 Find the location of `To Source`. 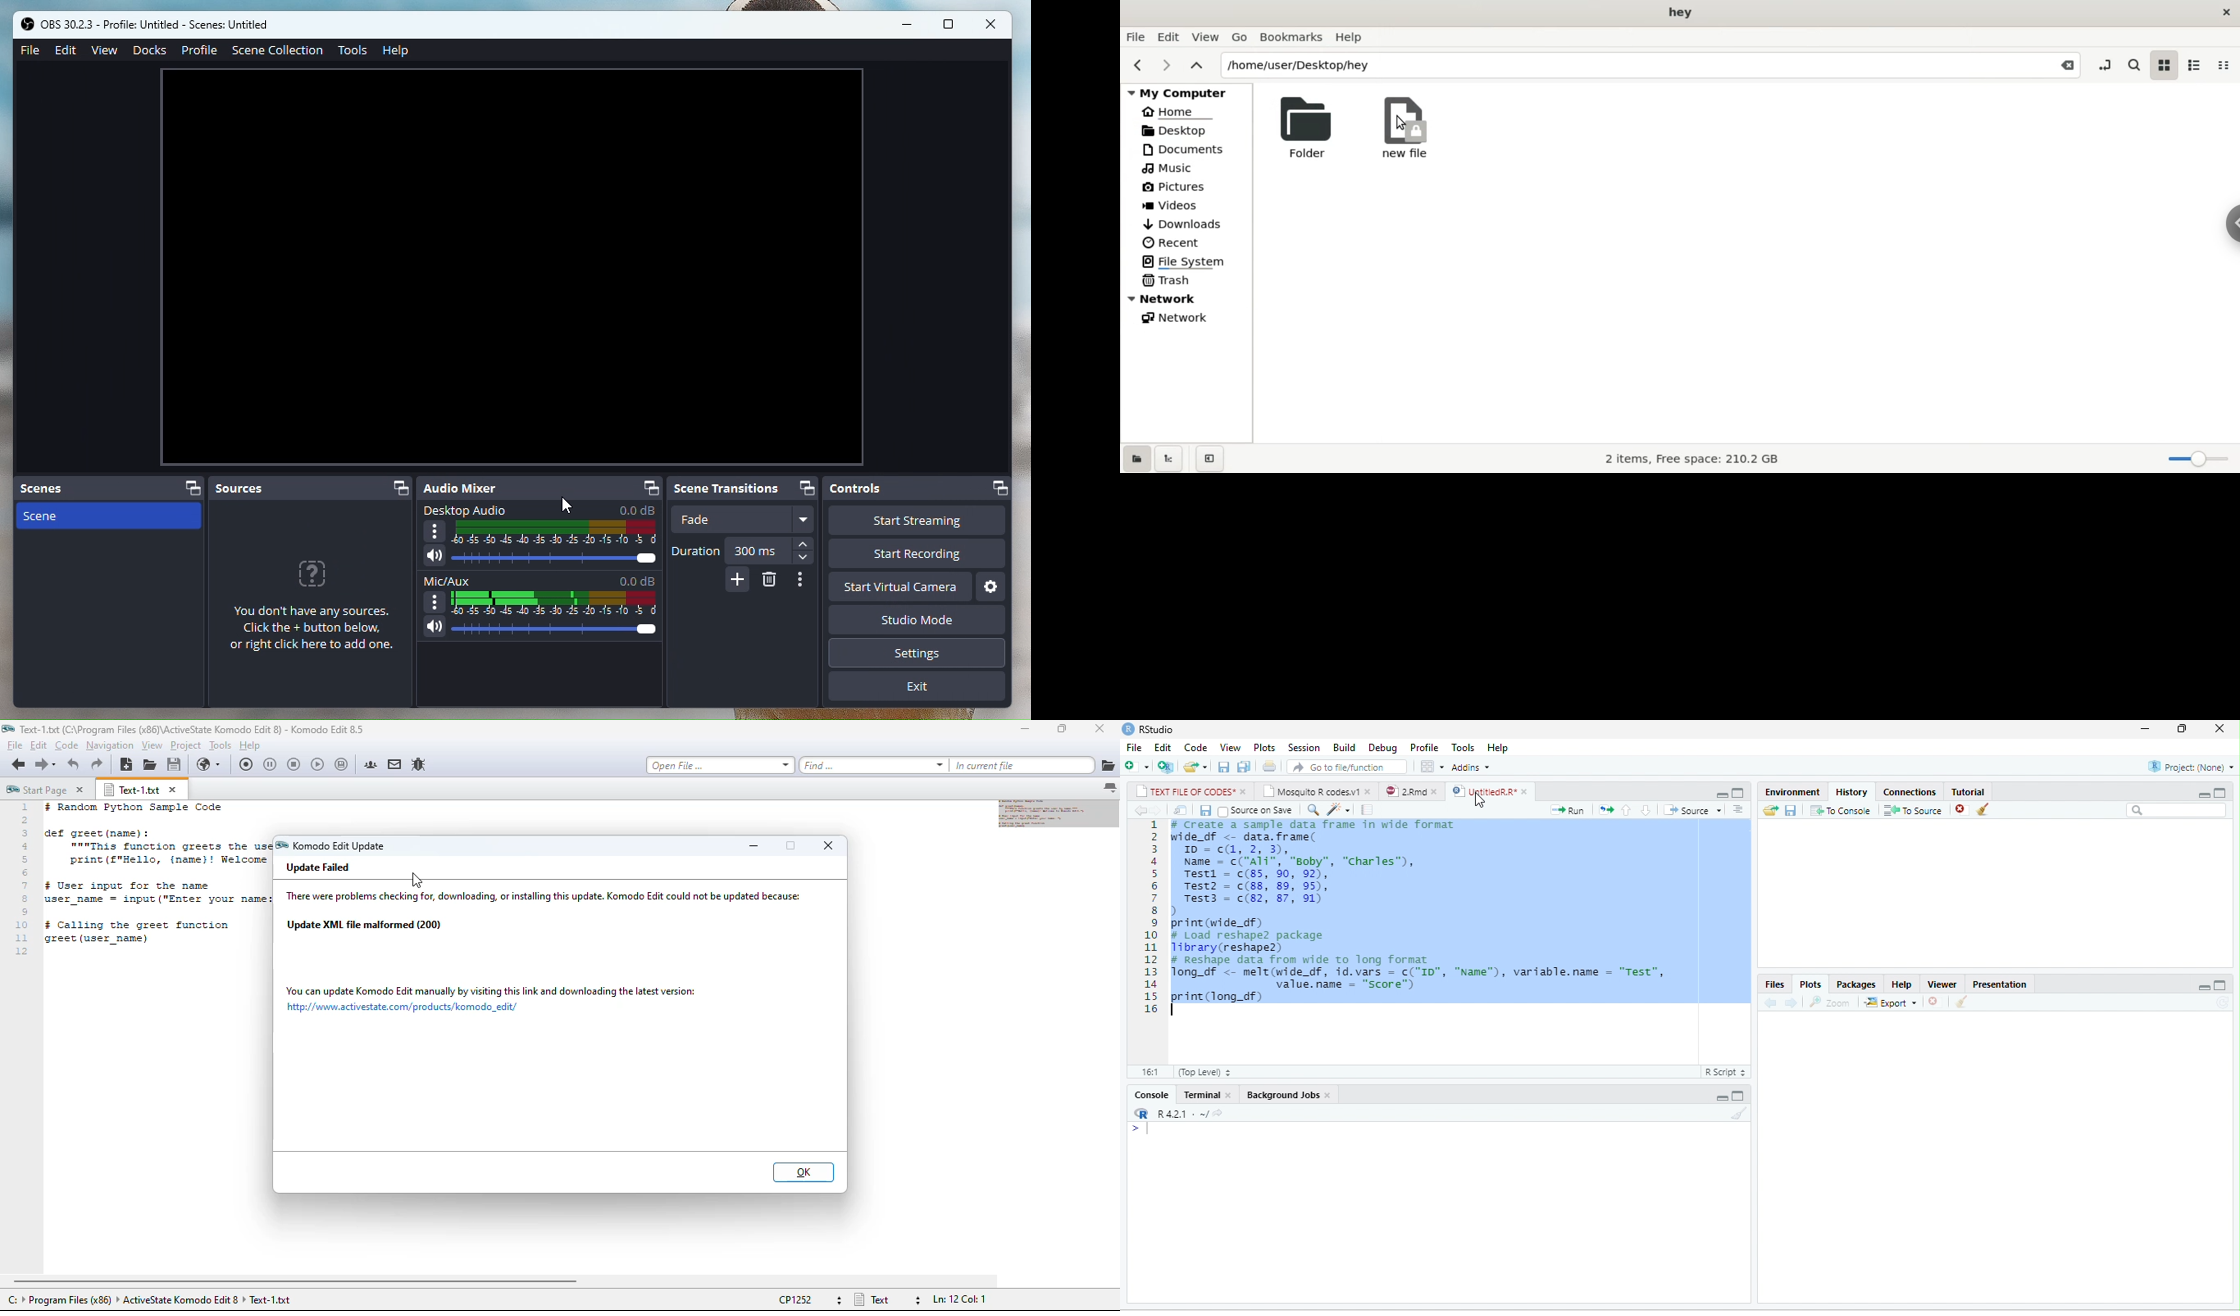

To Source is located at coordinates (1914, 809).